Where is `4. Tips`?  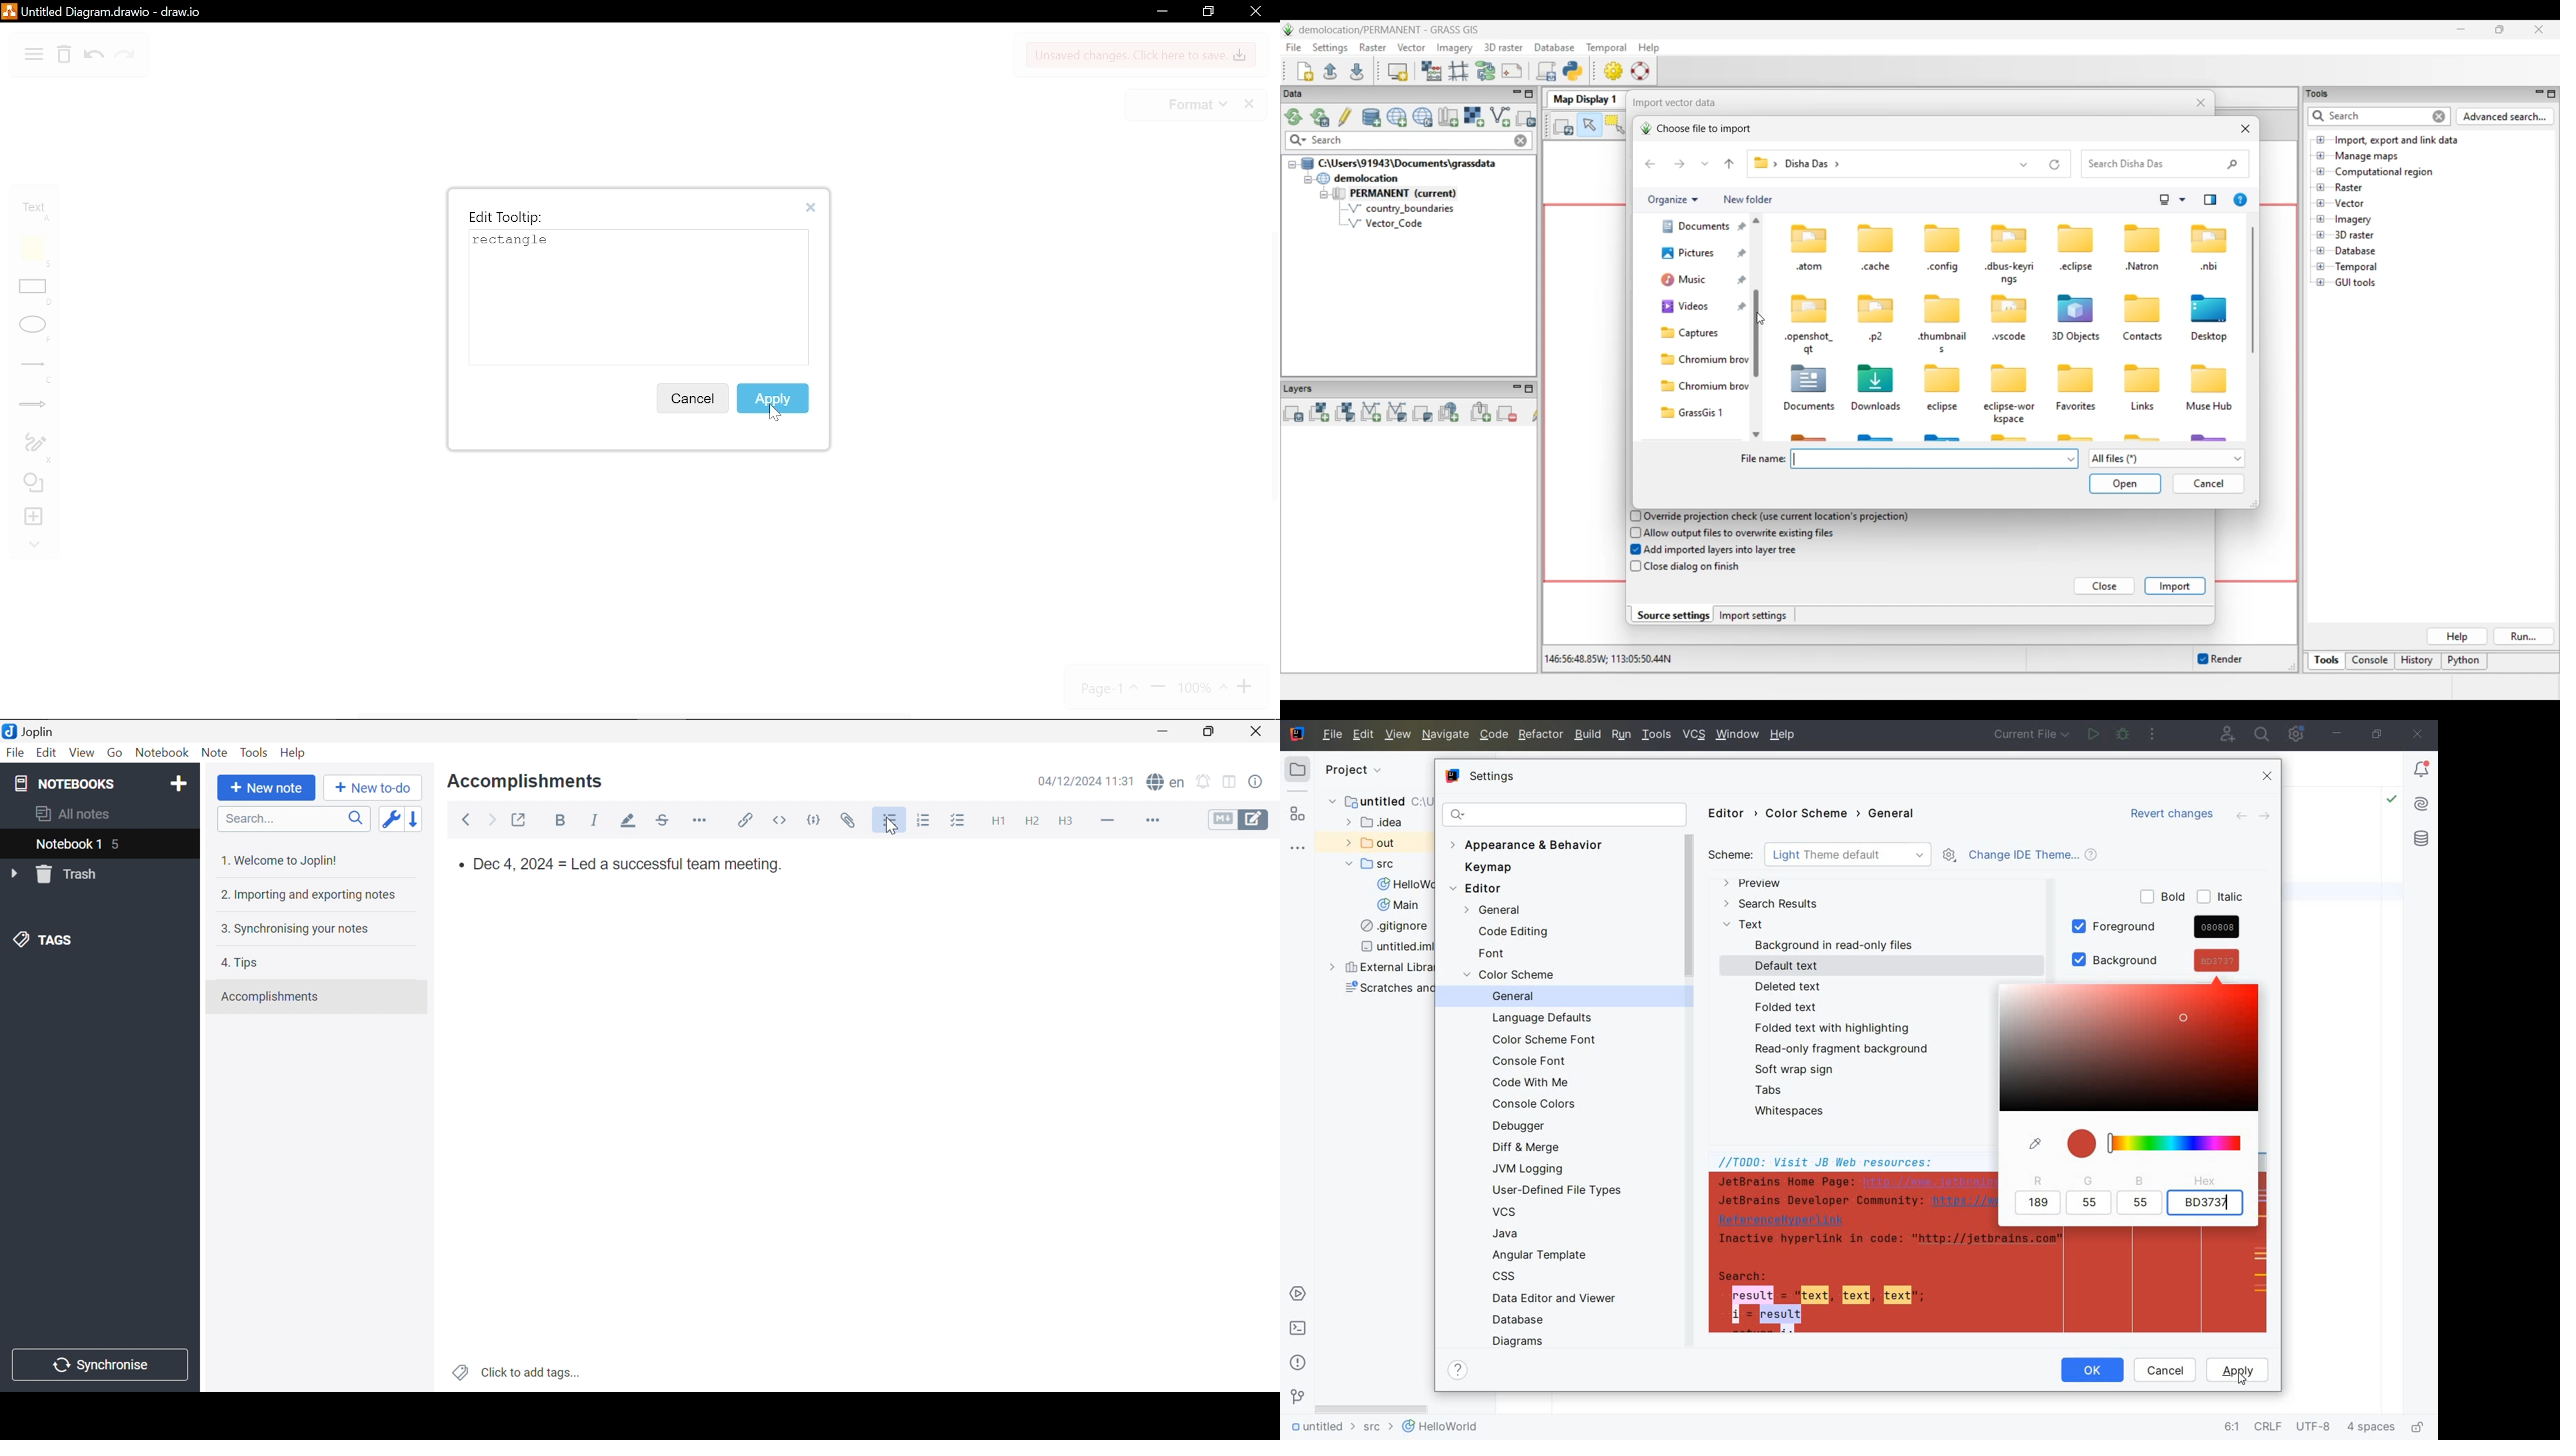
4. Tips is located at coordinates (239, 964).